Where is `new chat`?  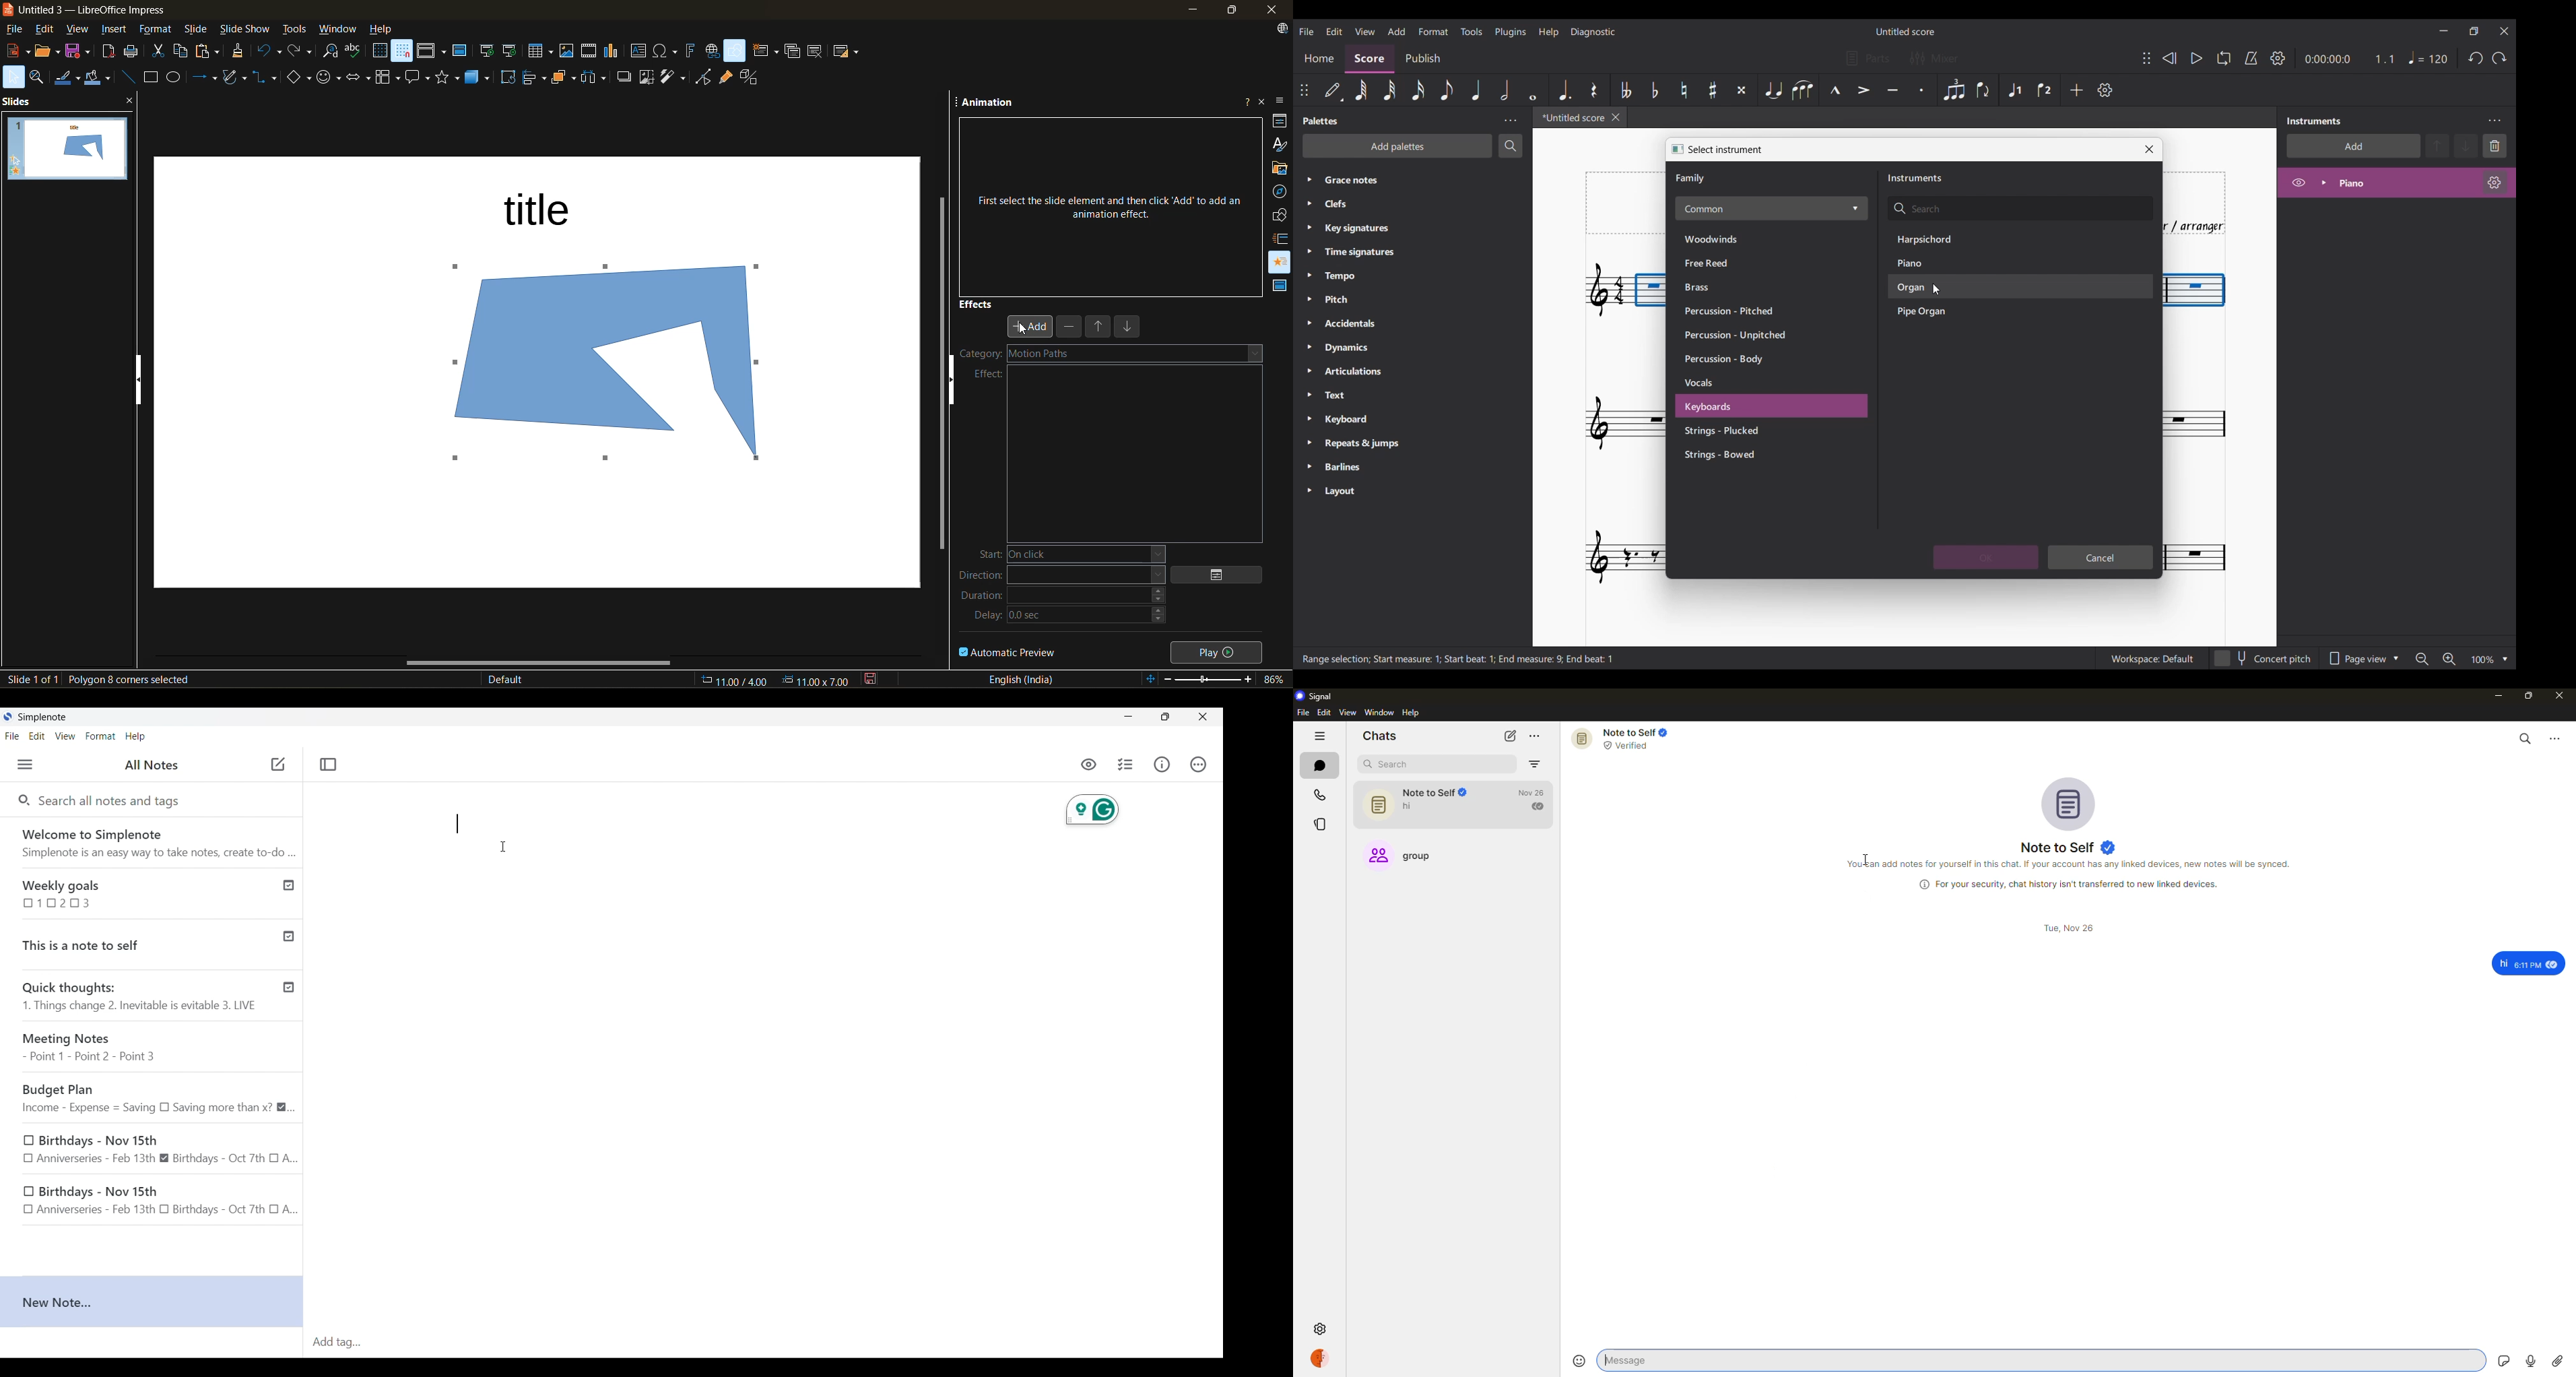 new chat is located at coordinates (1510, 736).